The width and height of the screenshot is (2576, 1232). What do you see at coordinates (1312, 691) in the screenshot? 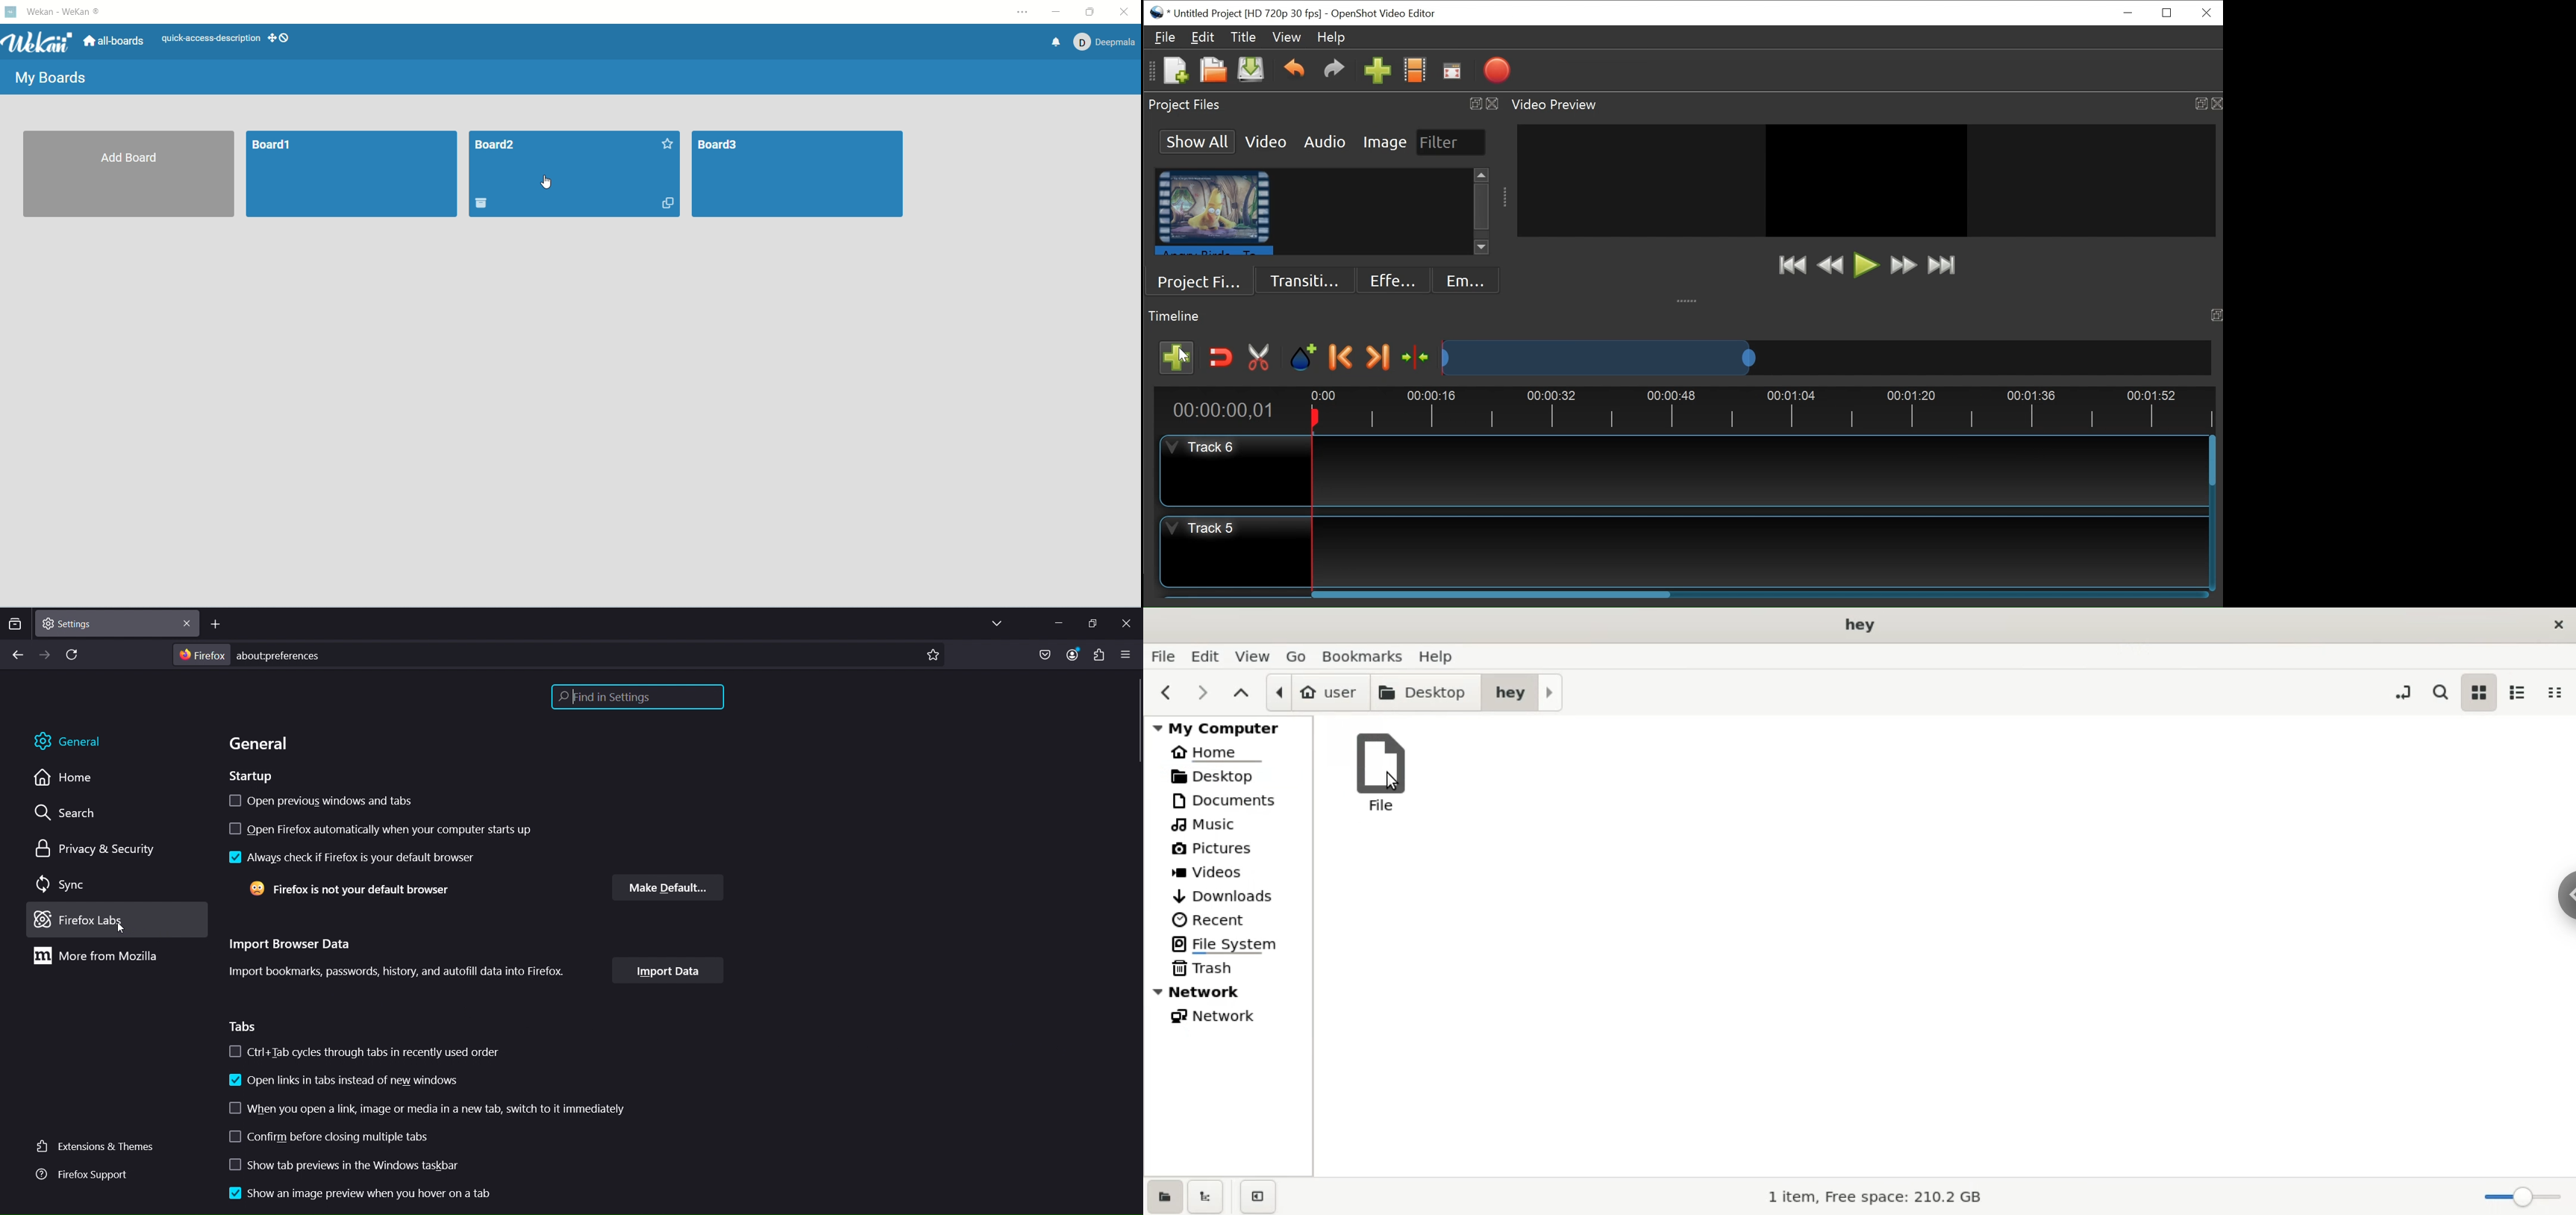
I see `user` at bounding box center [1312, 691].